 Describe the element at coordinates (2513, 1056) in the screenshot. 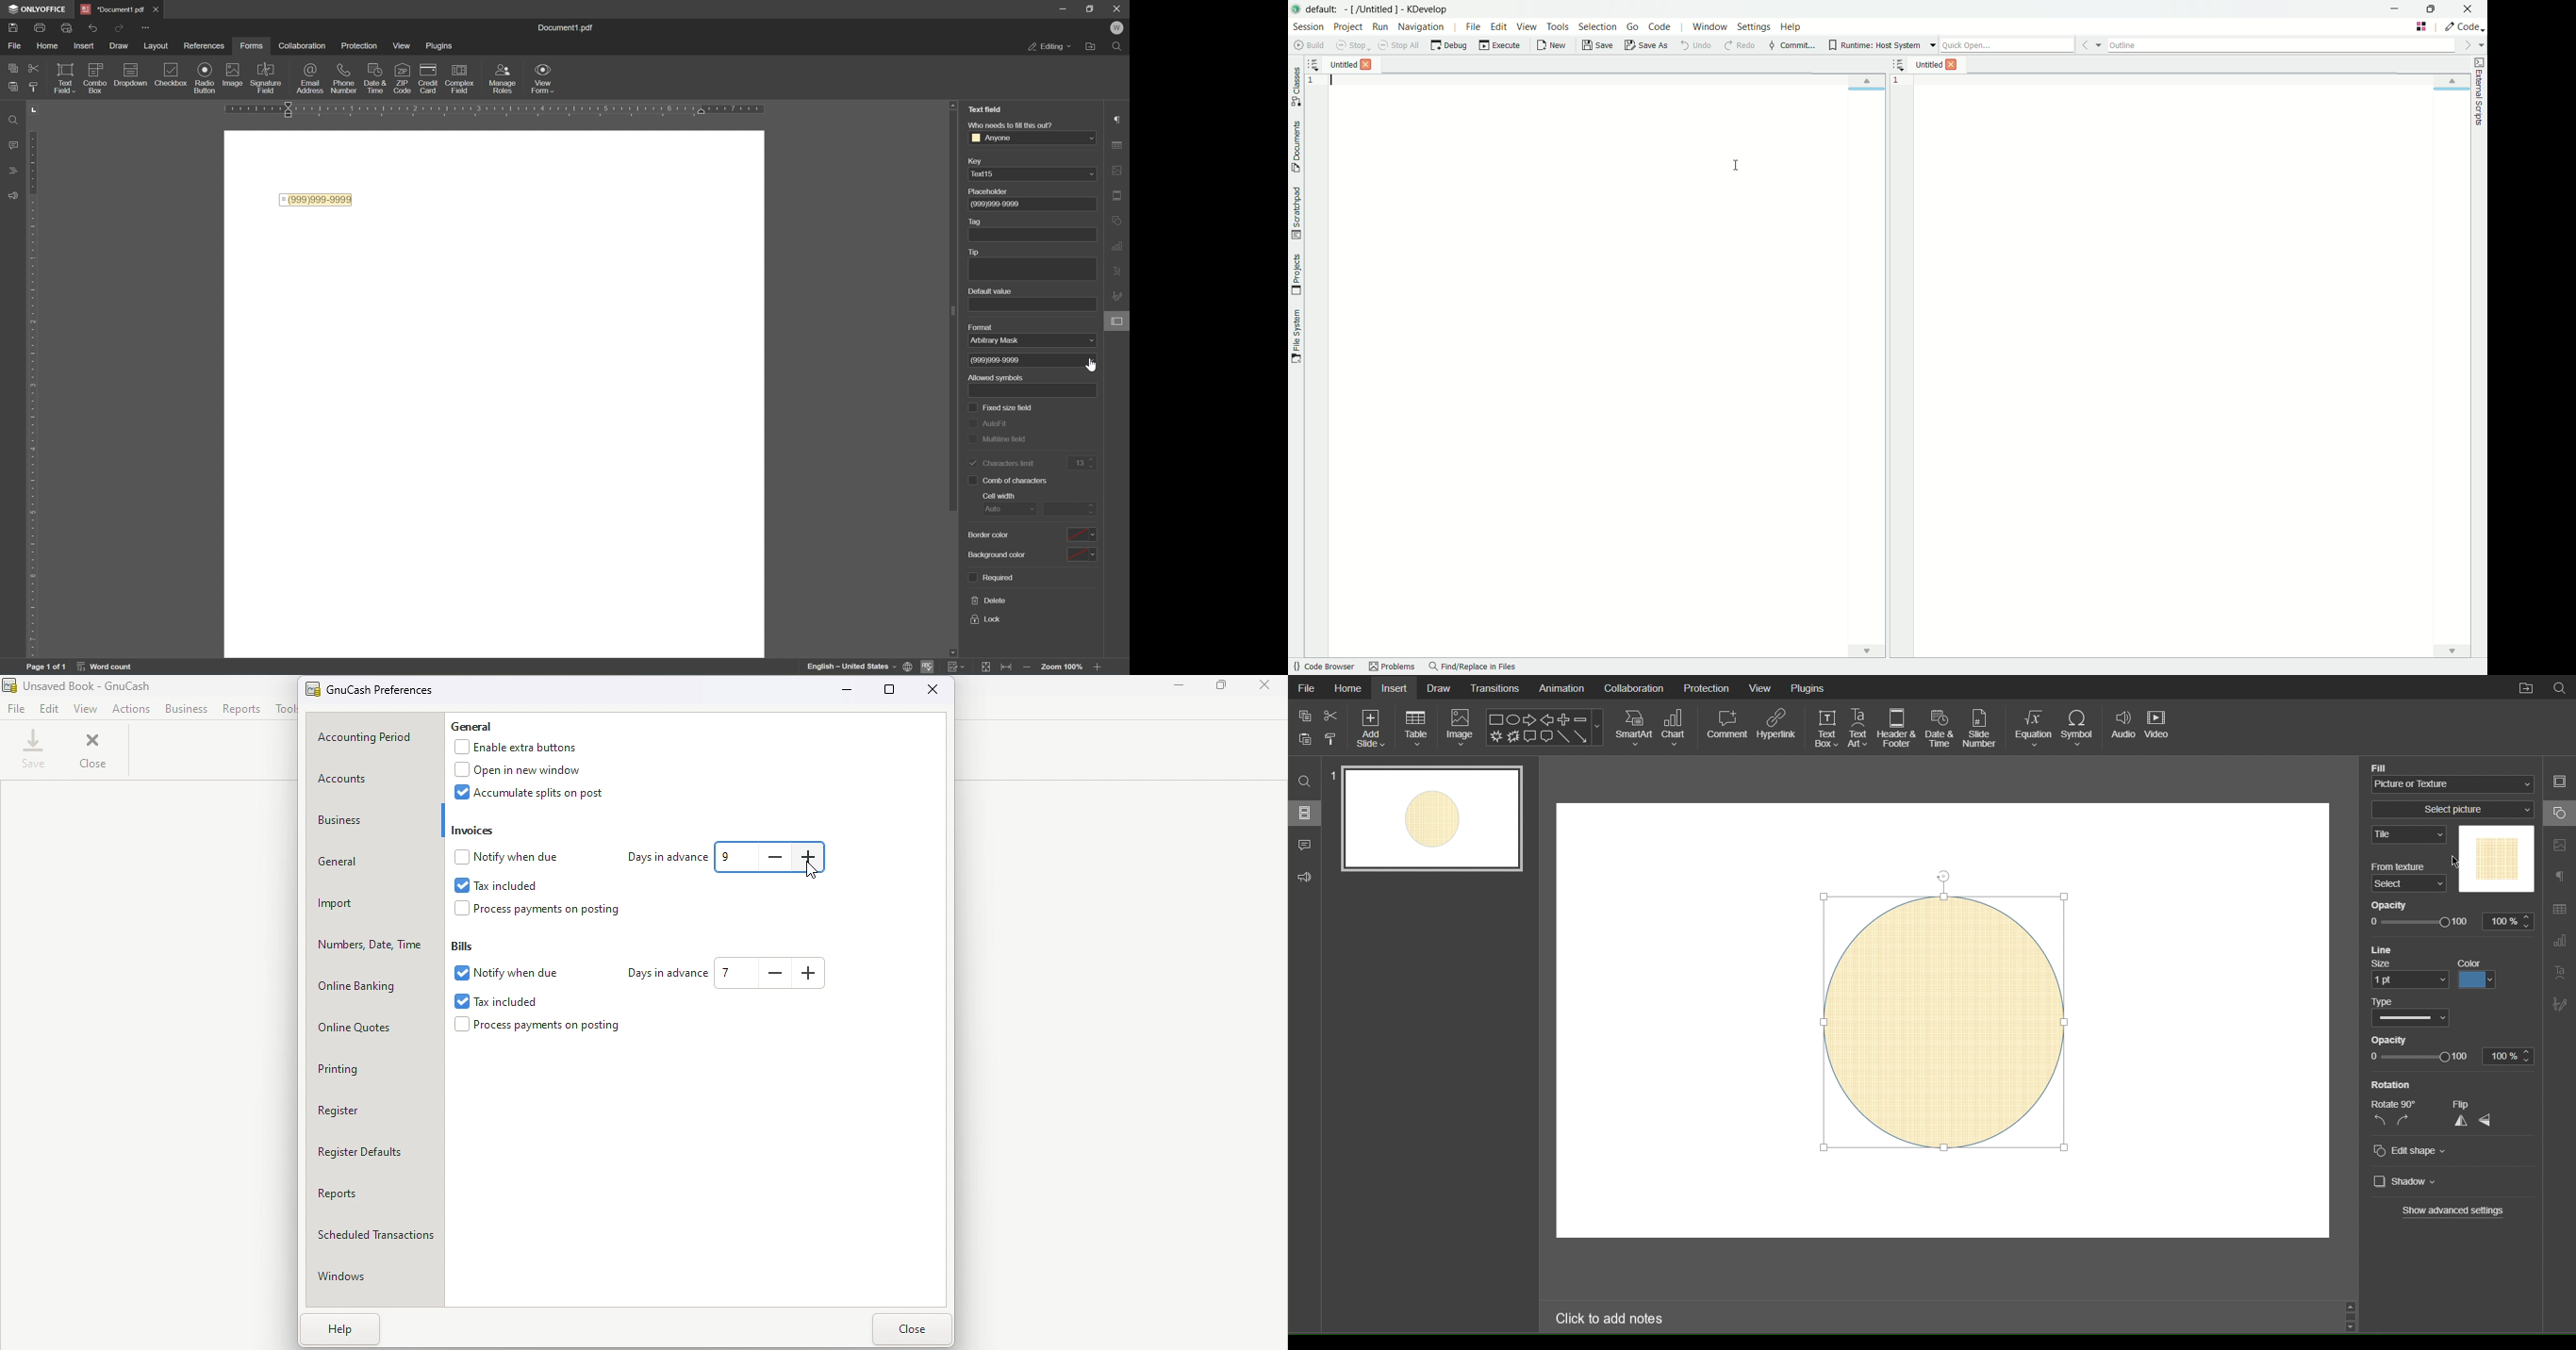

I see `100%` at that location.